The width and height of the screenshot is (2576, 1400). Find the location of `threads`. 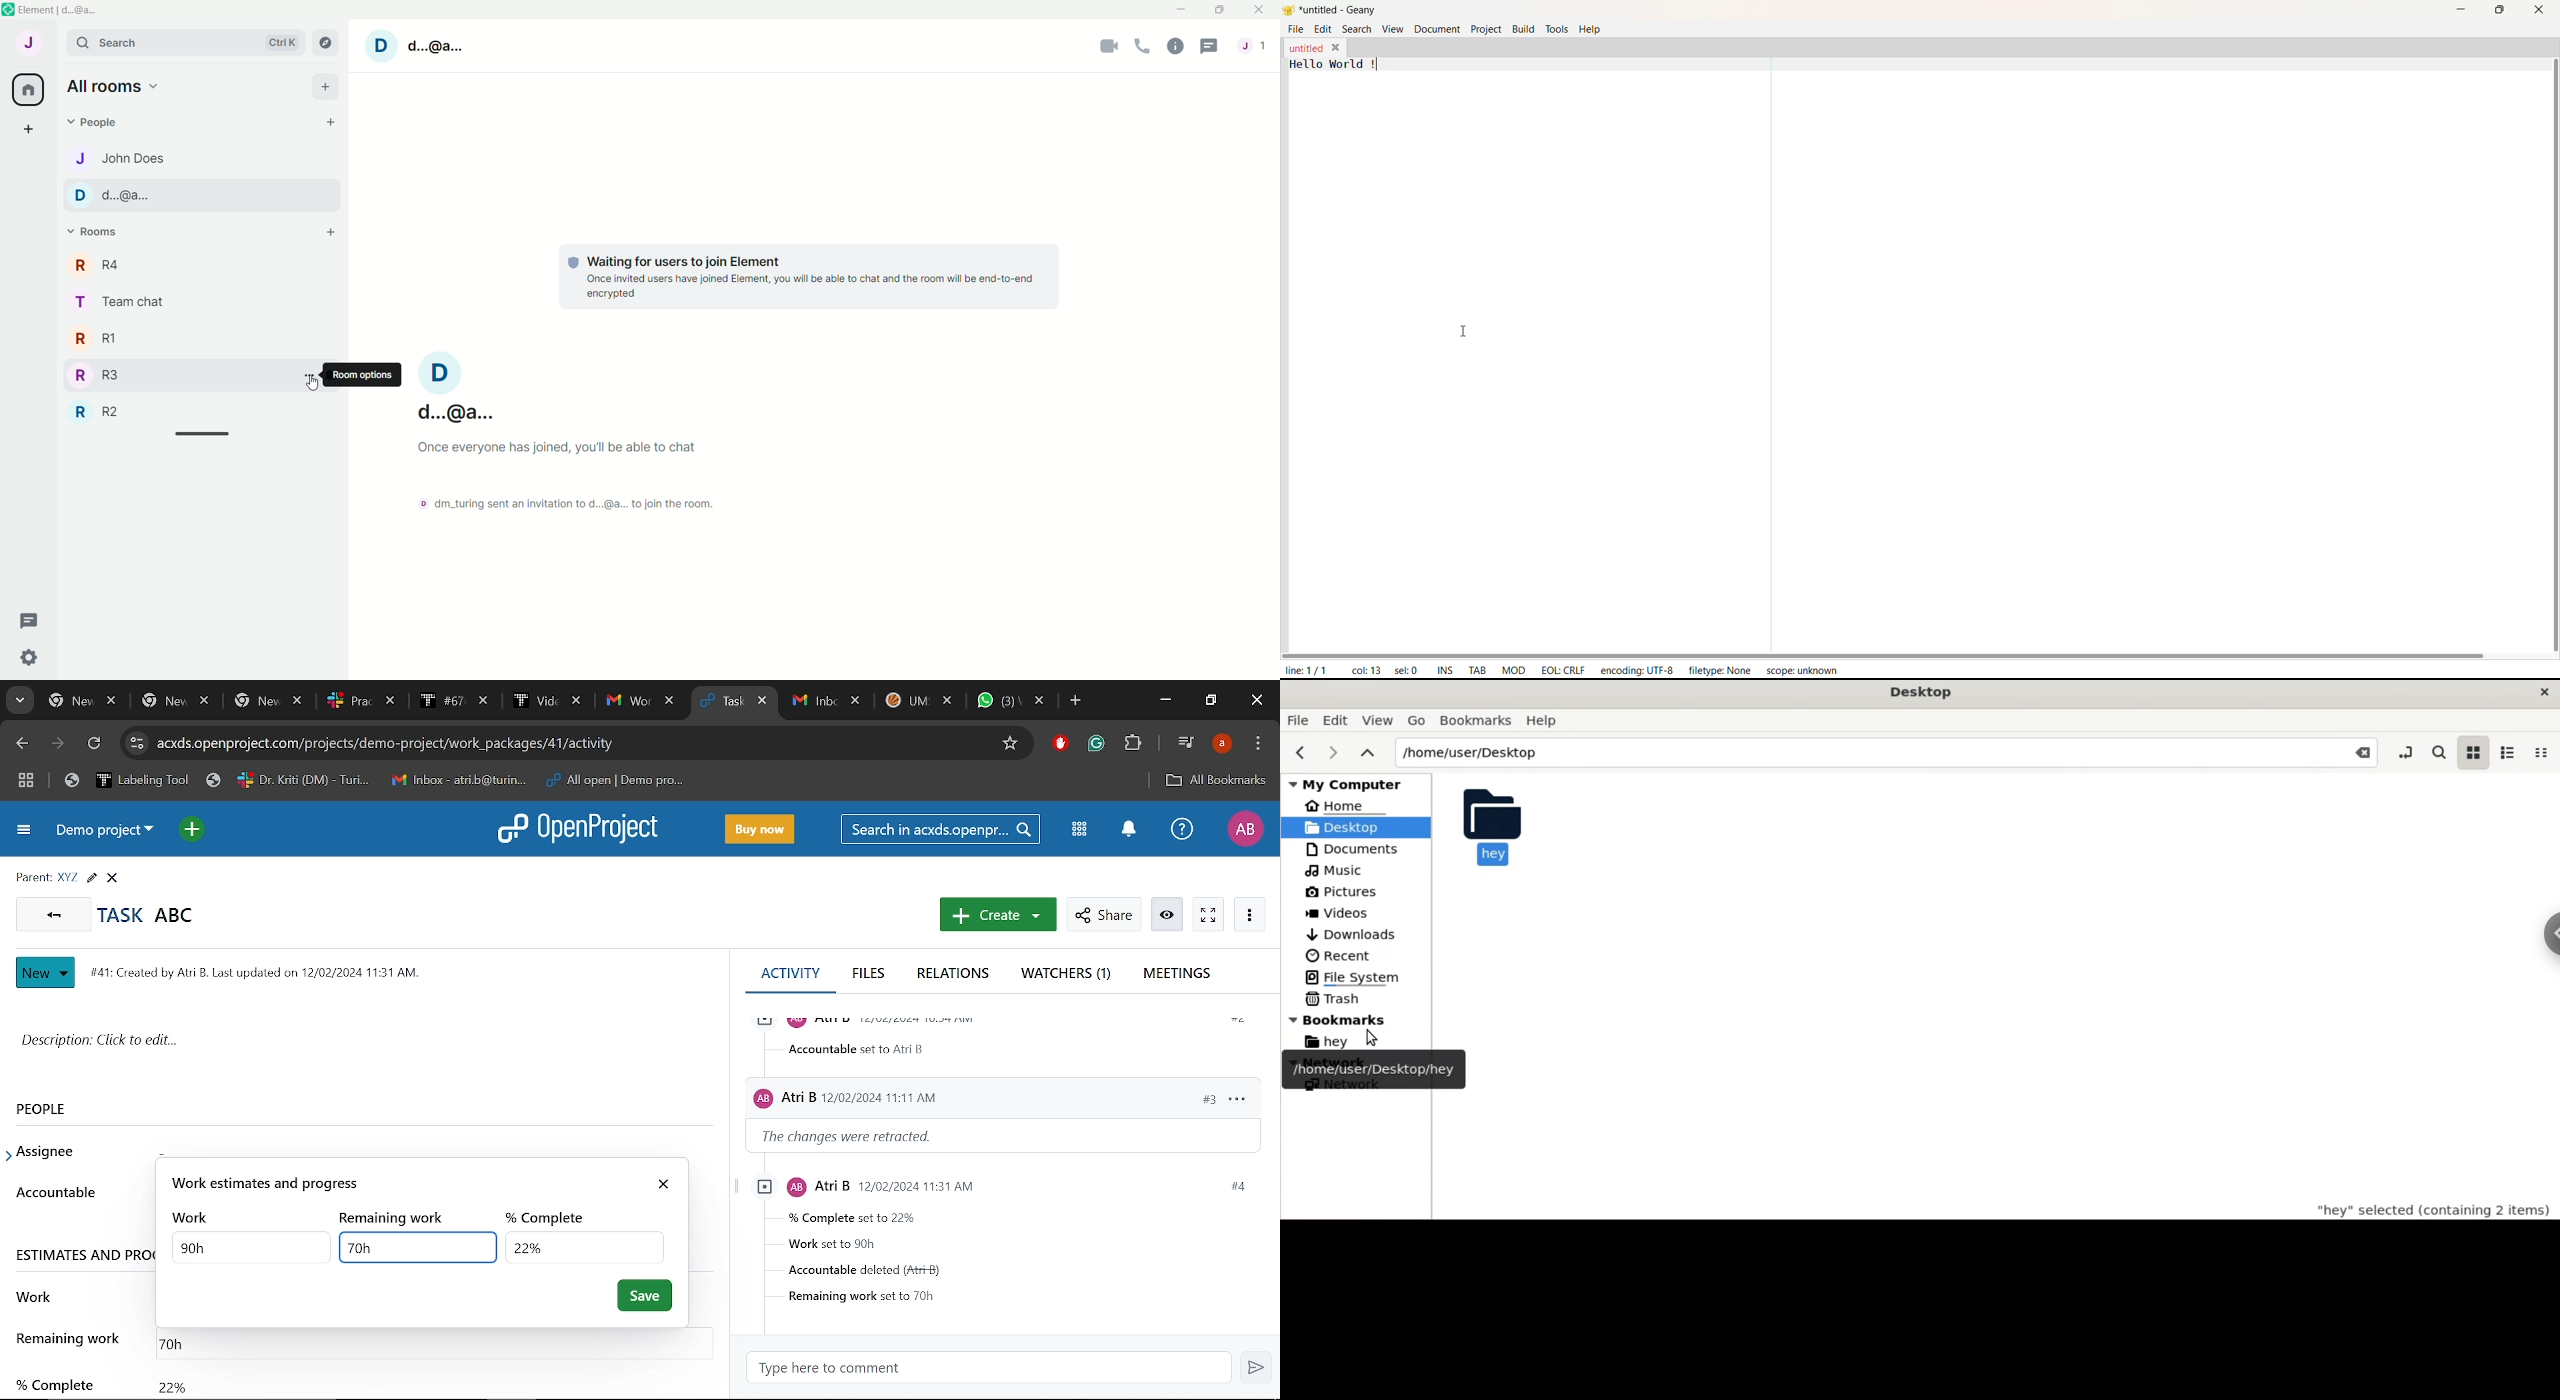

threads is located at coordinates (1210, 48).